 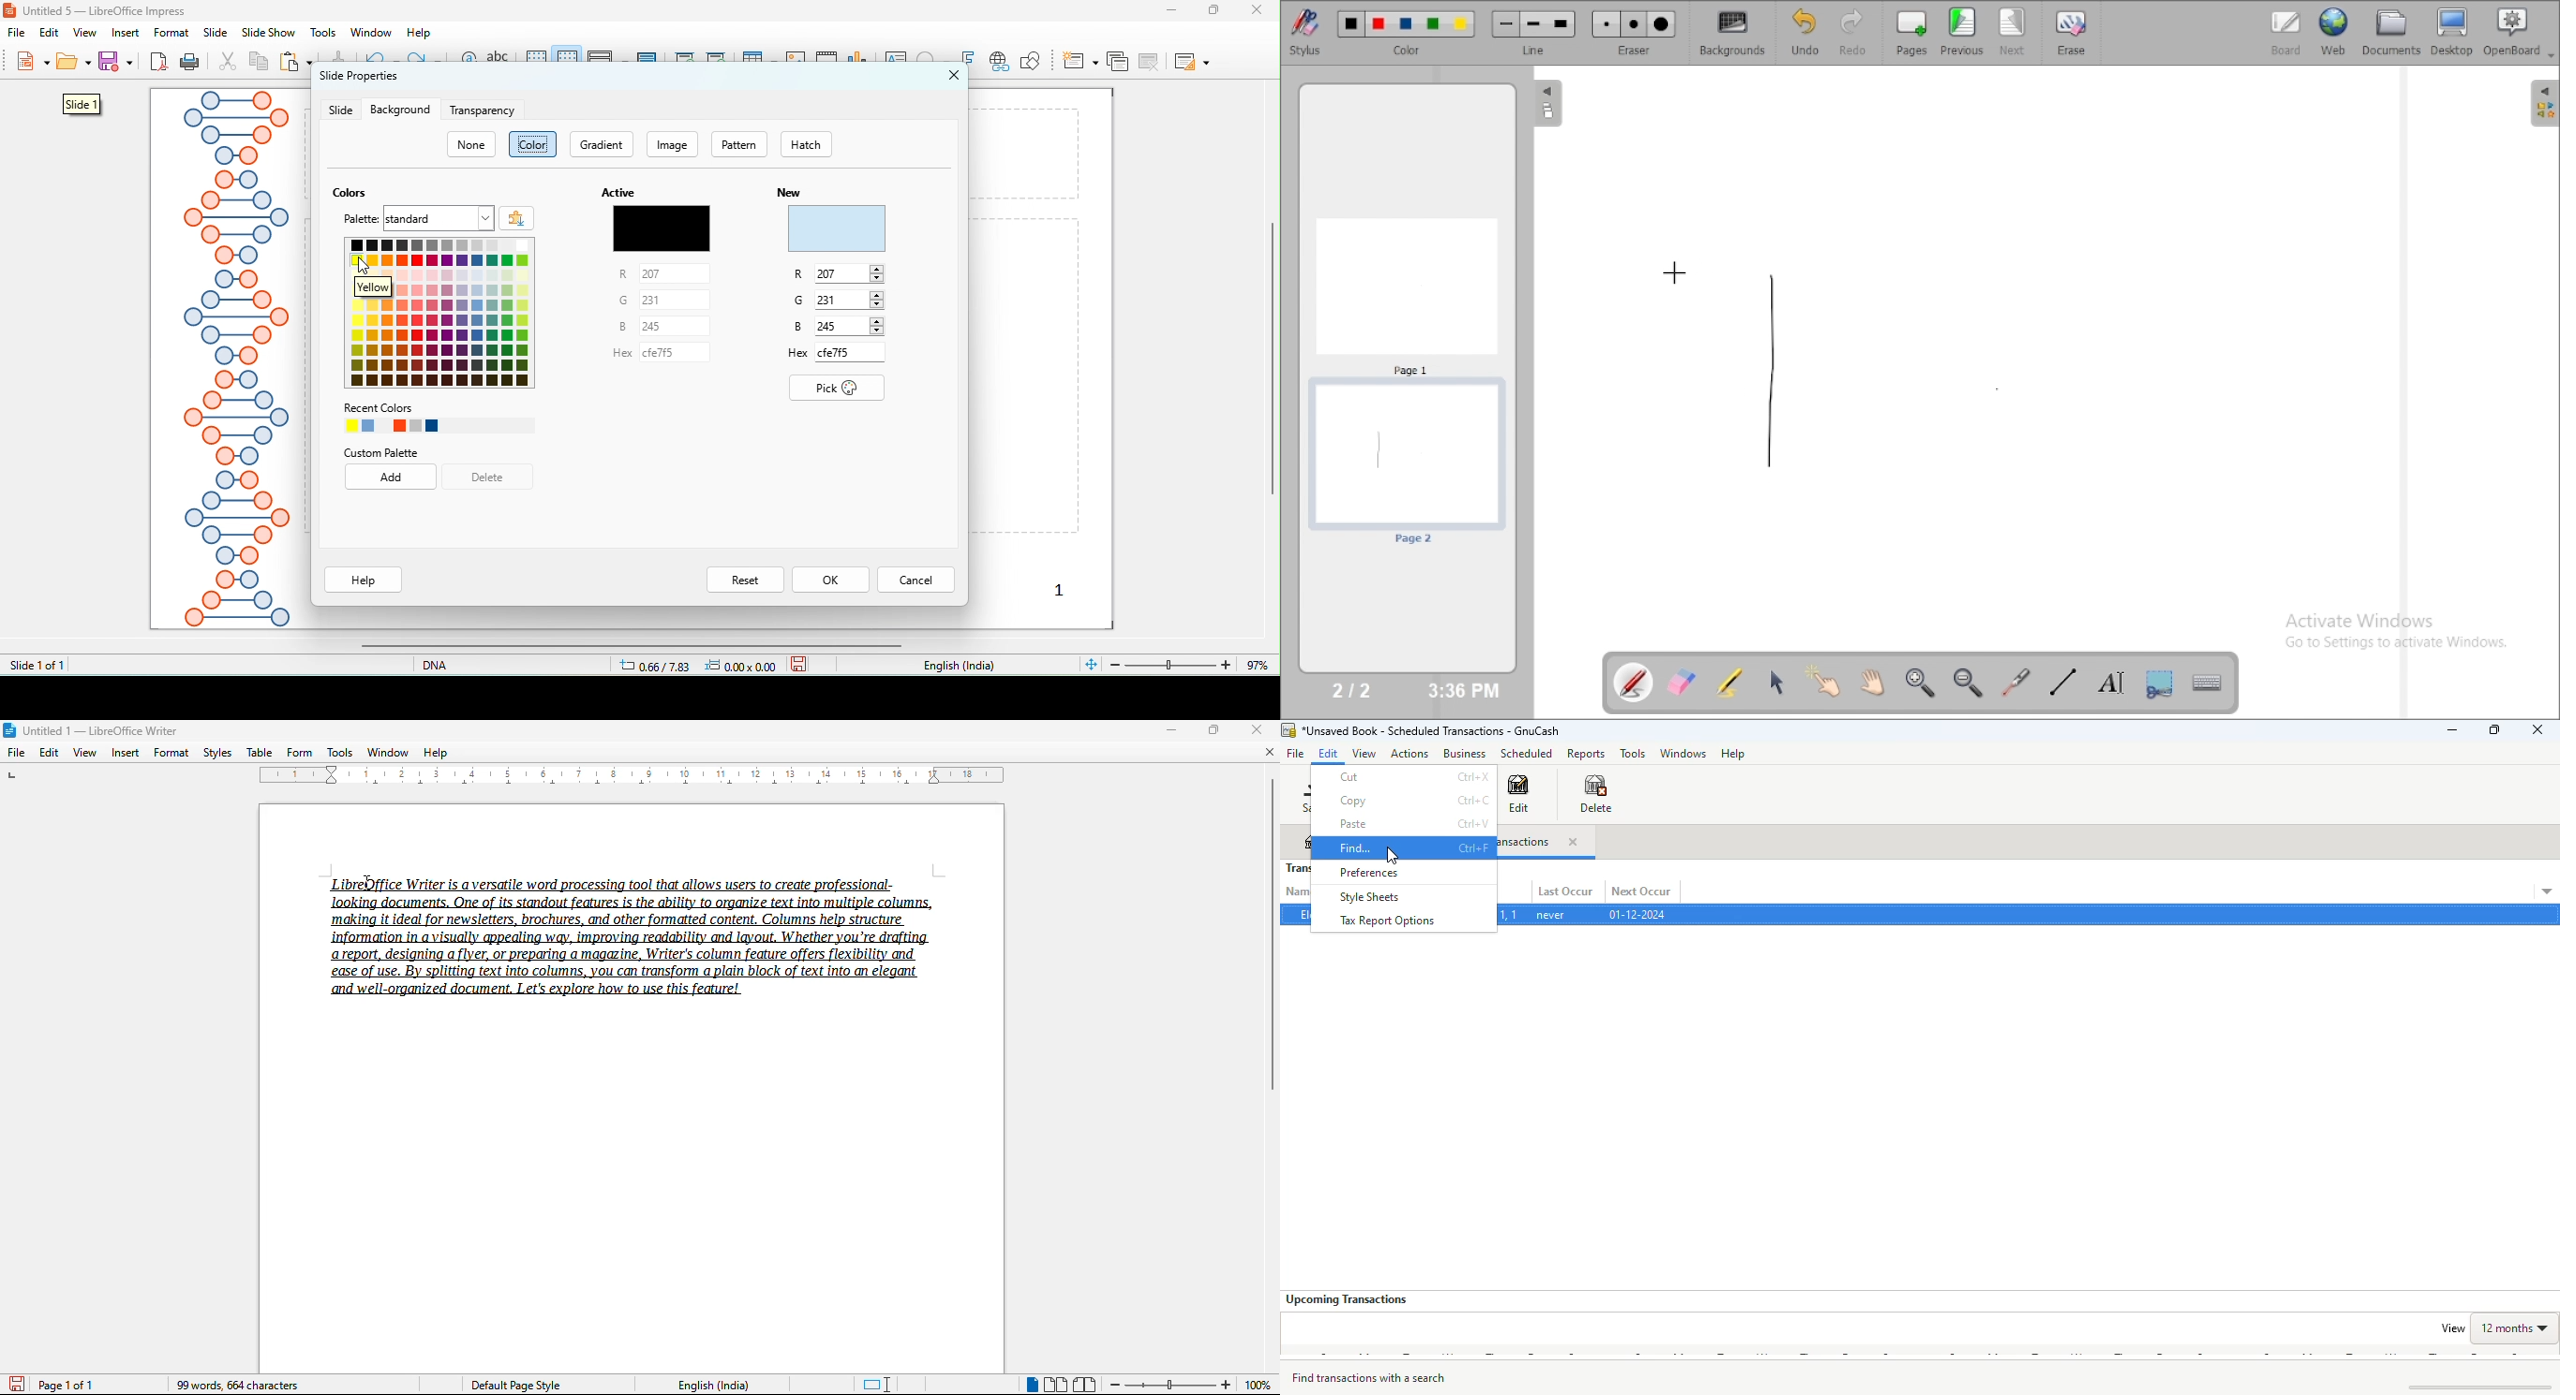 I want to click on title, so click(x=1432, y=730).